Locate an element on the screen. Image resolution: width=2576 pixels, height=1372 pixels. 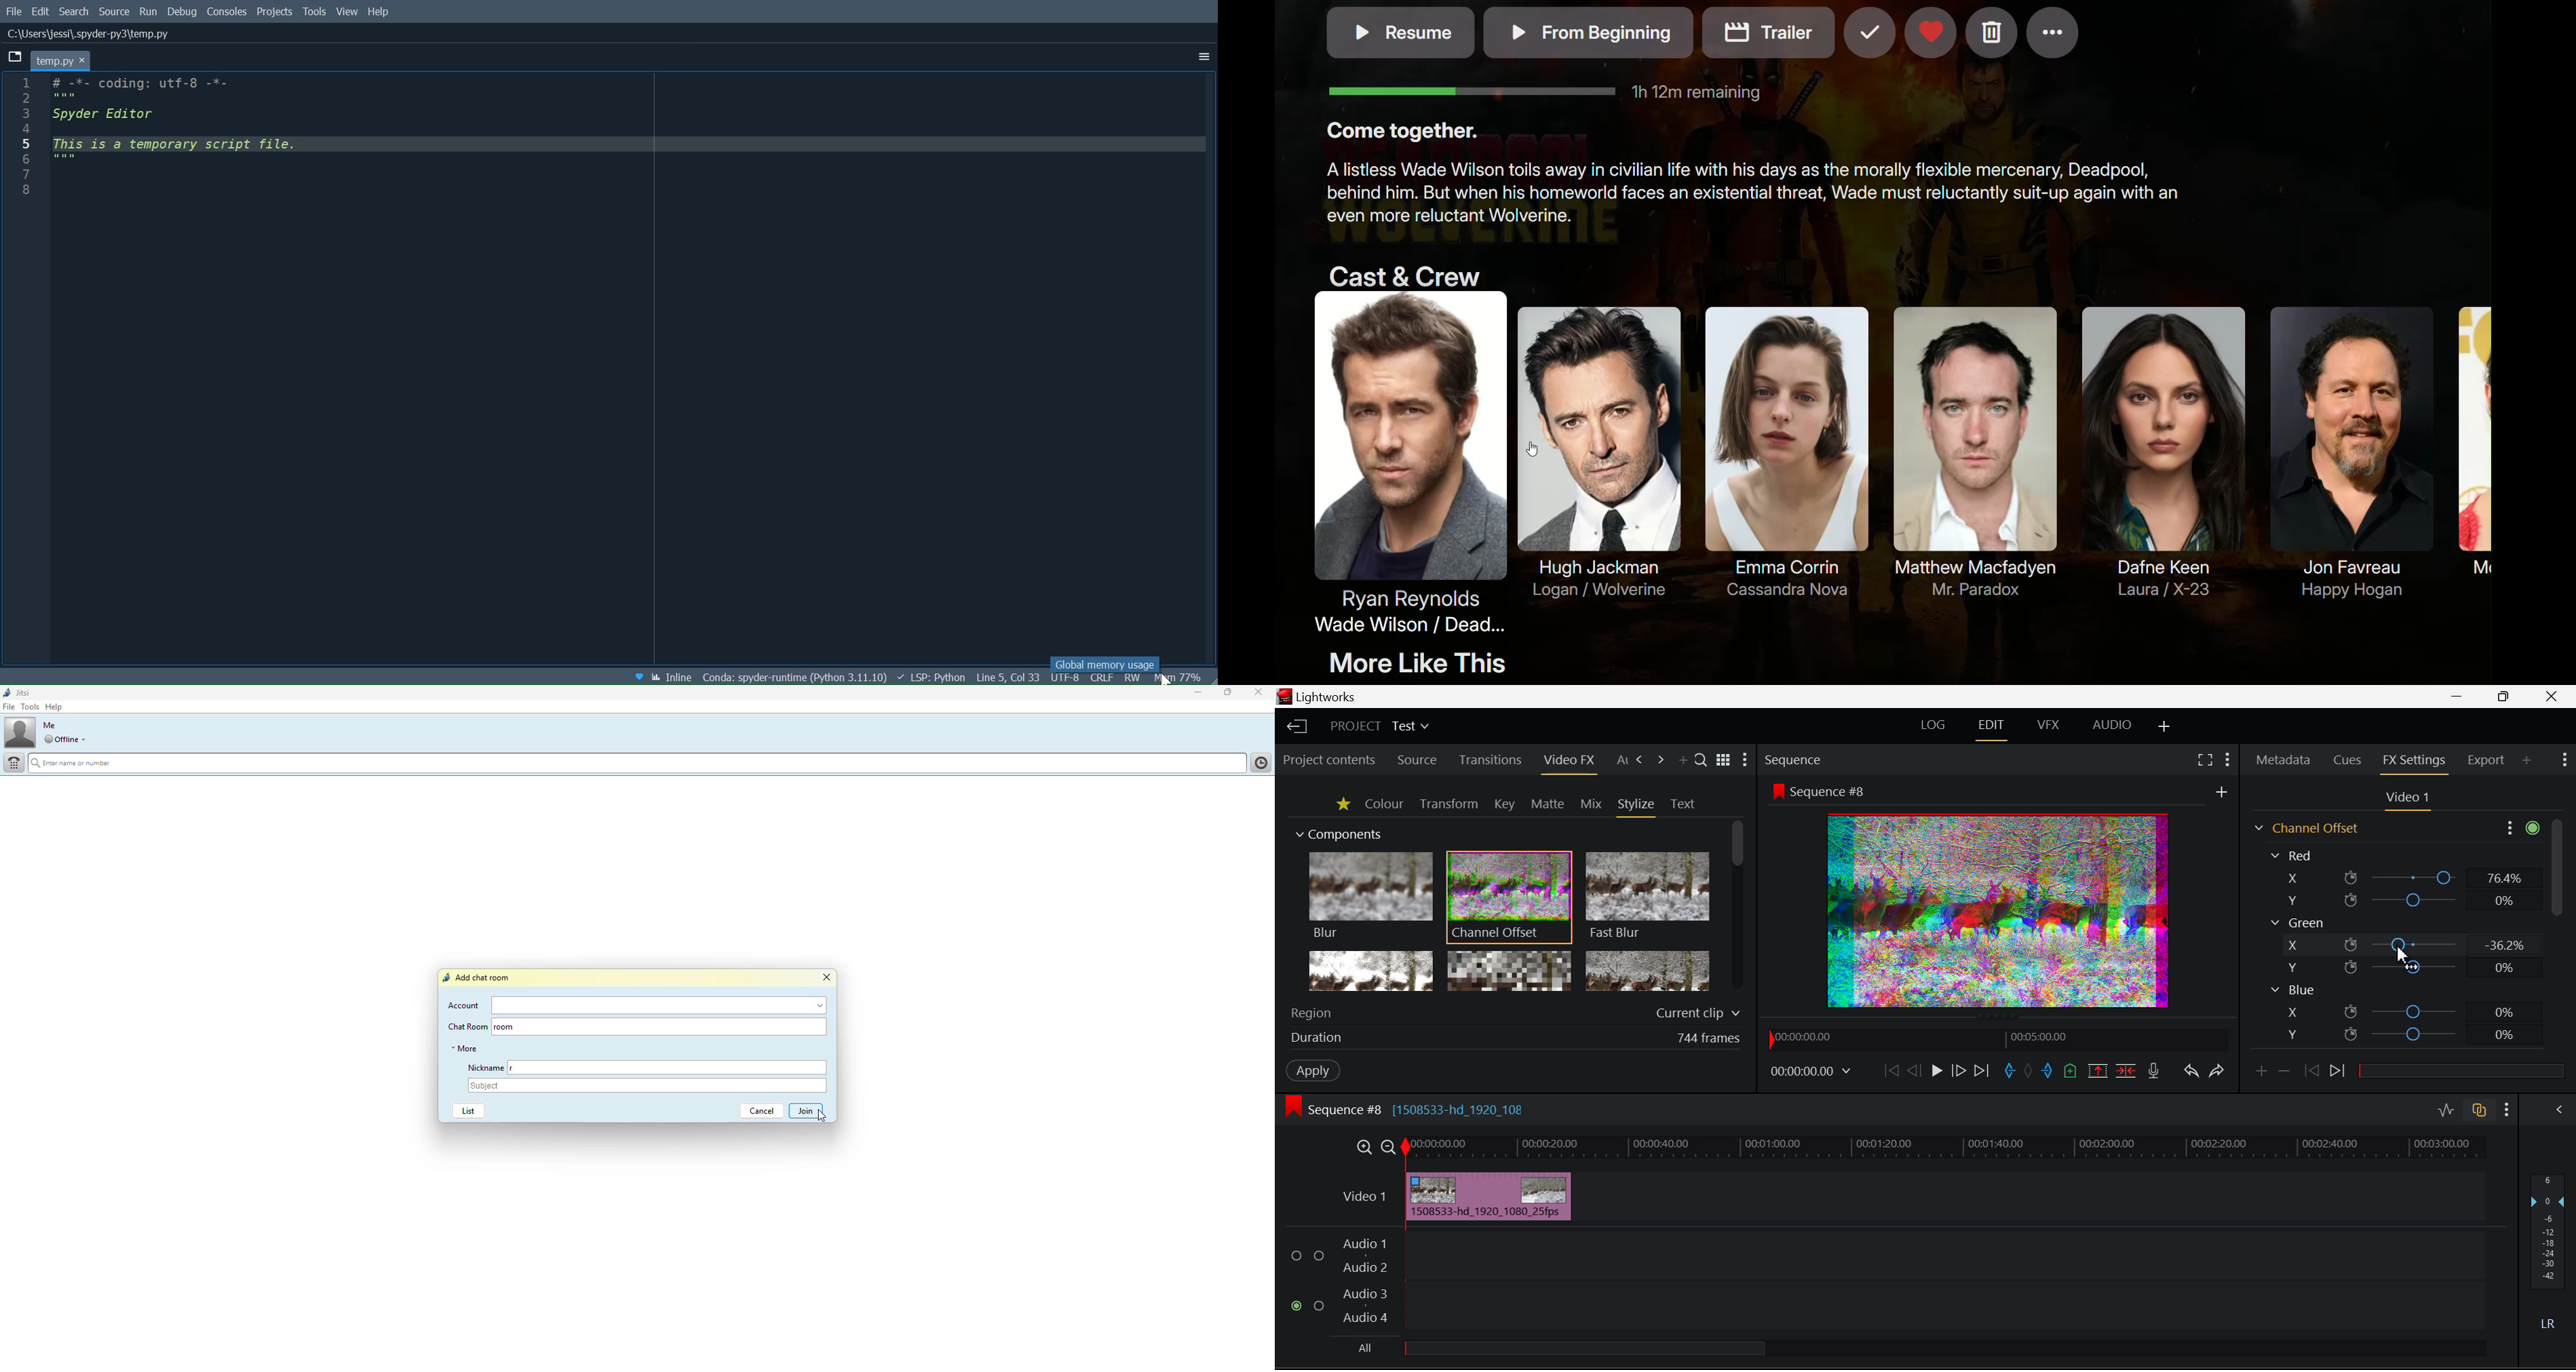
Stylize Tab Open is located at coordinates (1635, 807).